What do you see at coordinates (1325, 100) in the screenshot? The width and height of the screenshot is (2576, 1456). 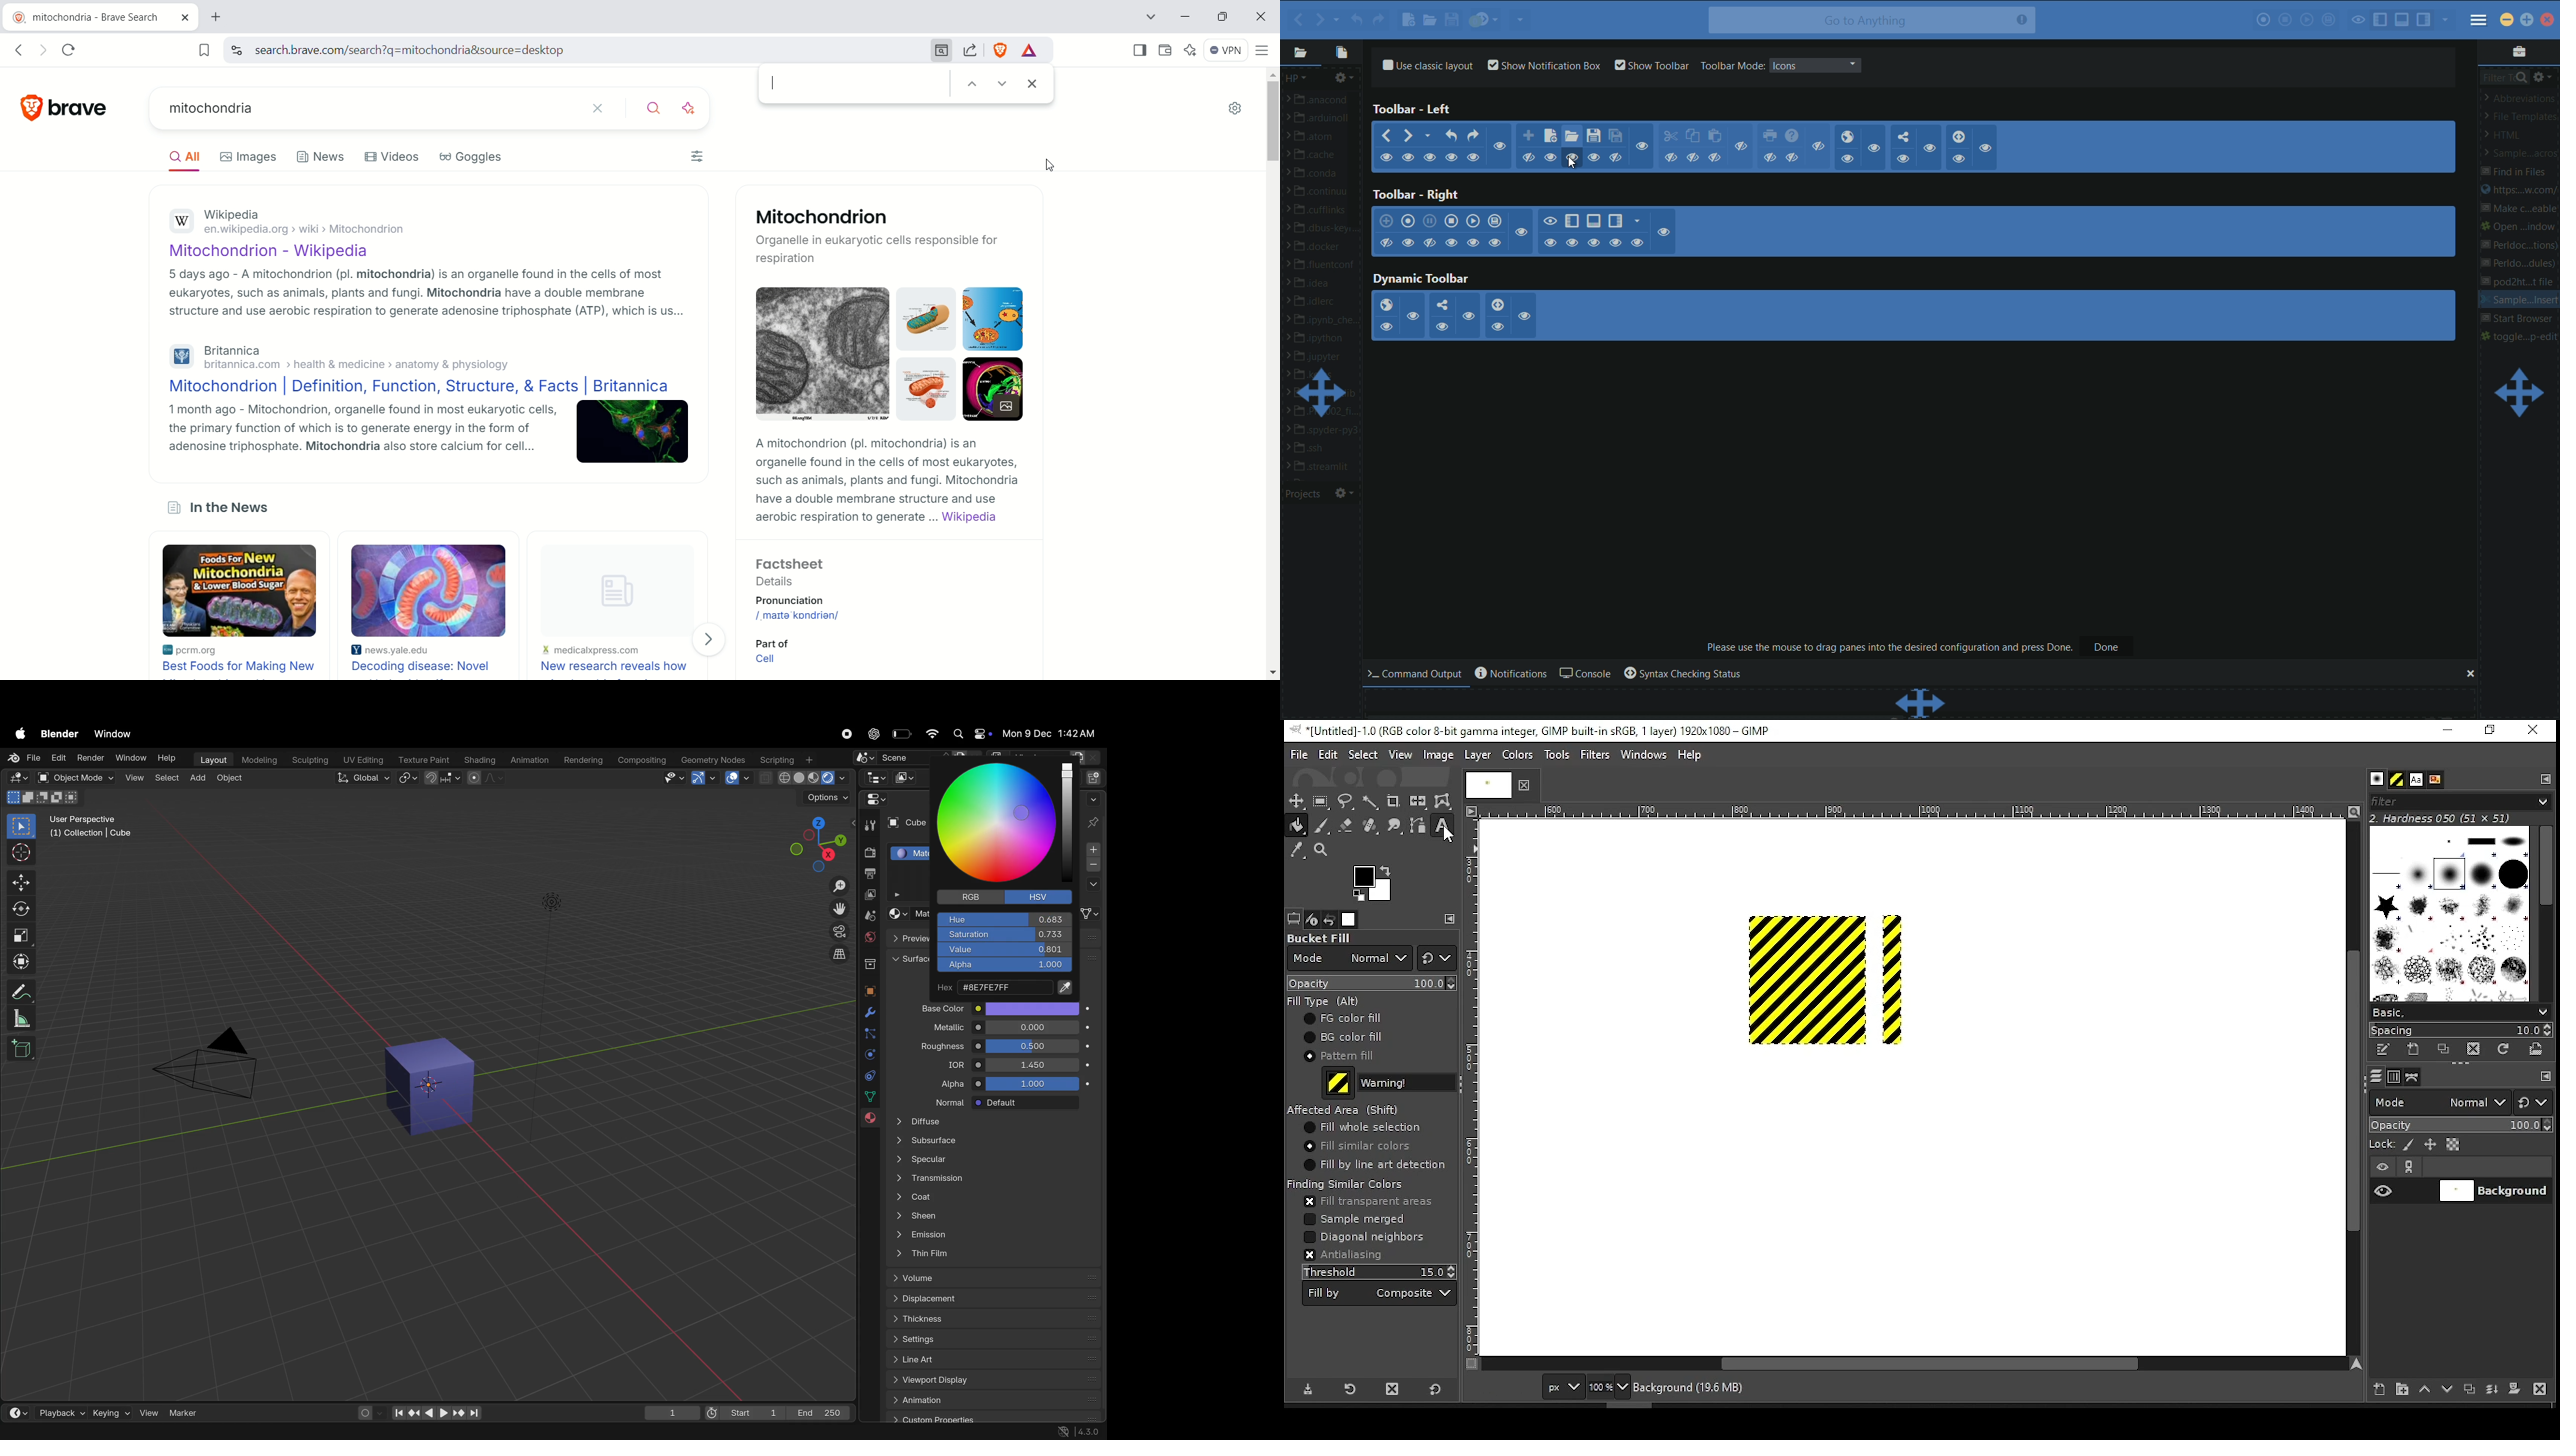 I see `anacond` at bounding box center [1325, 100].